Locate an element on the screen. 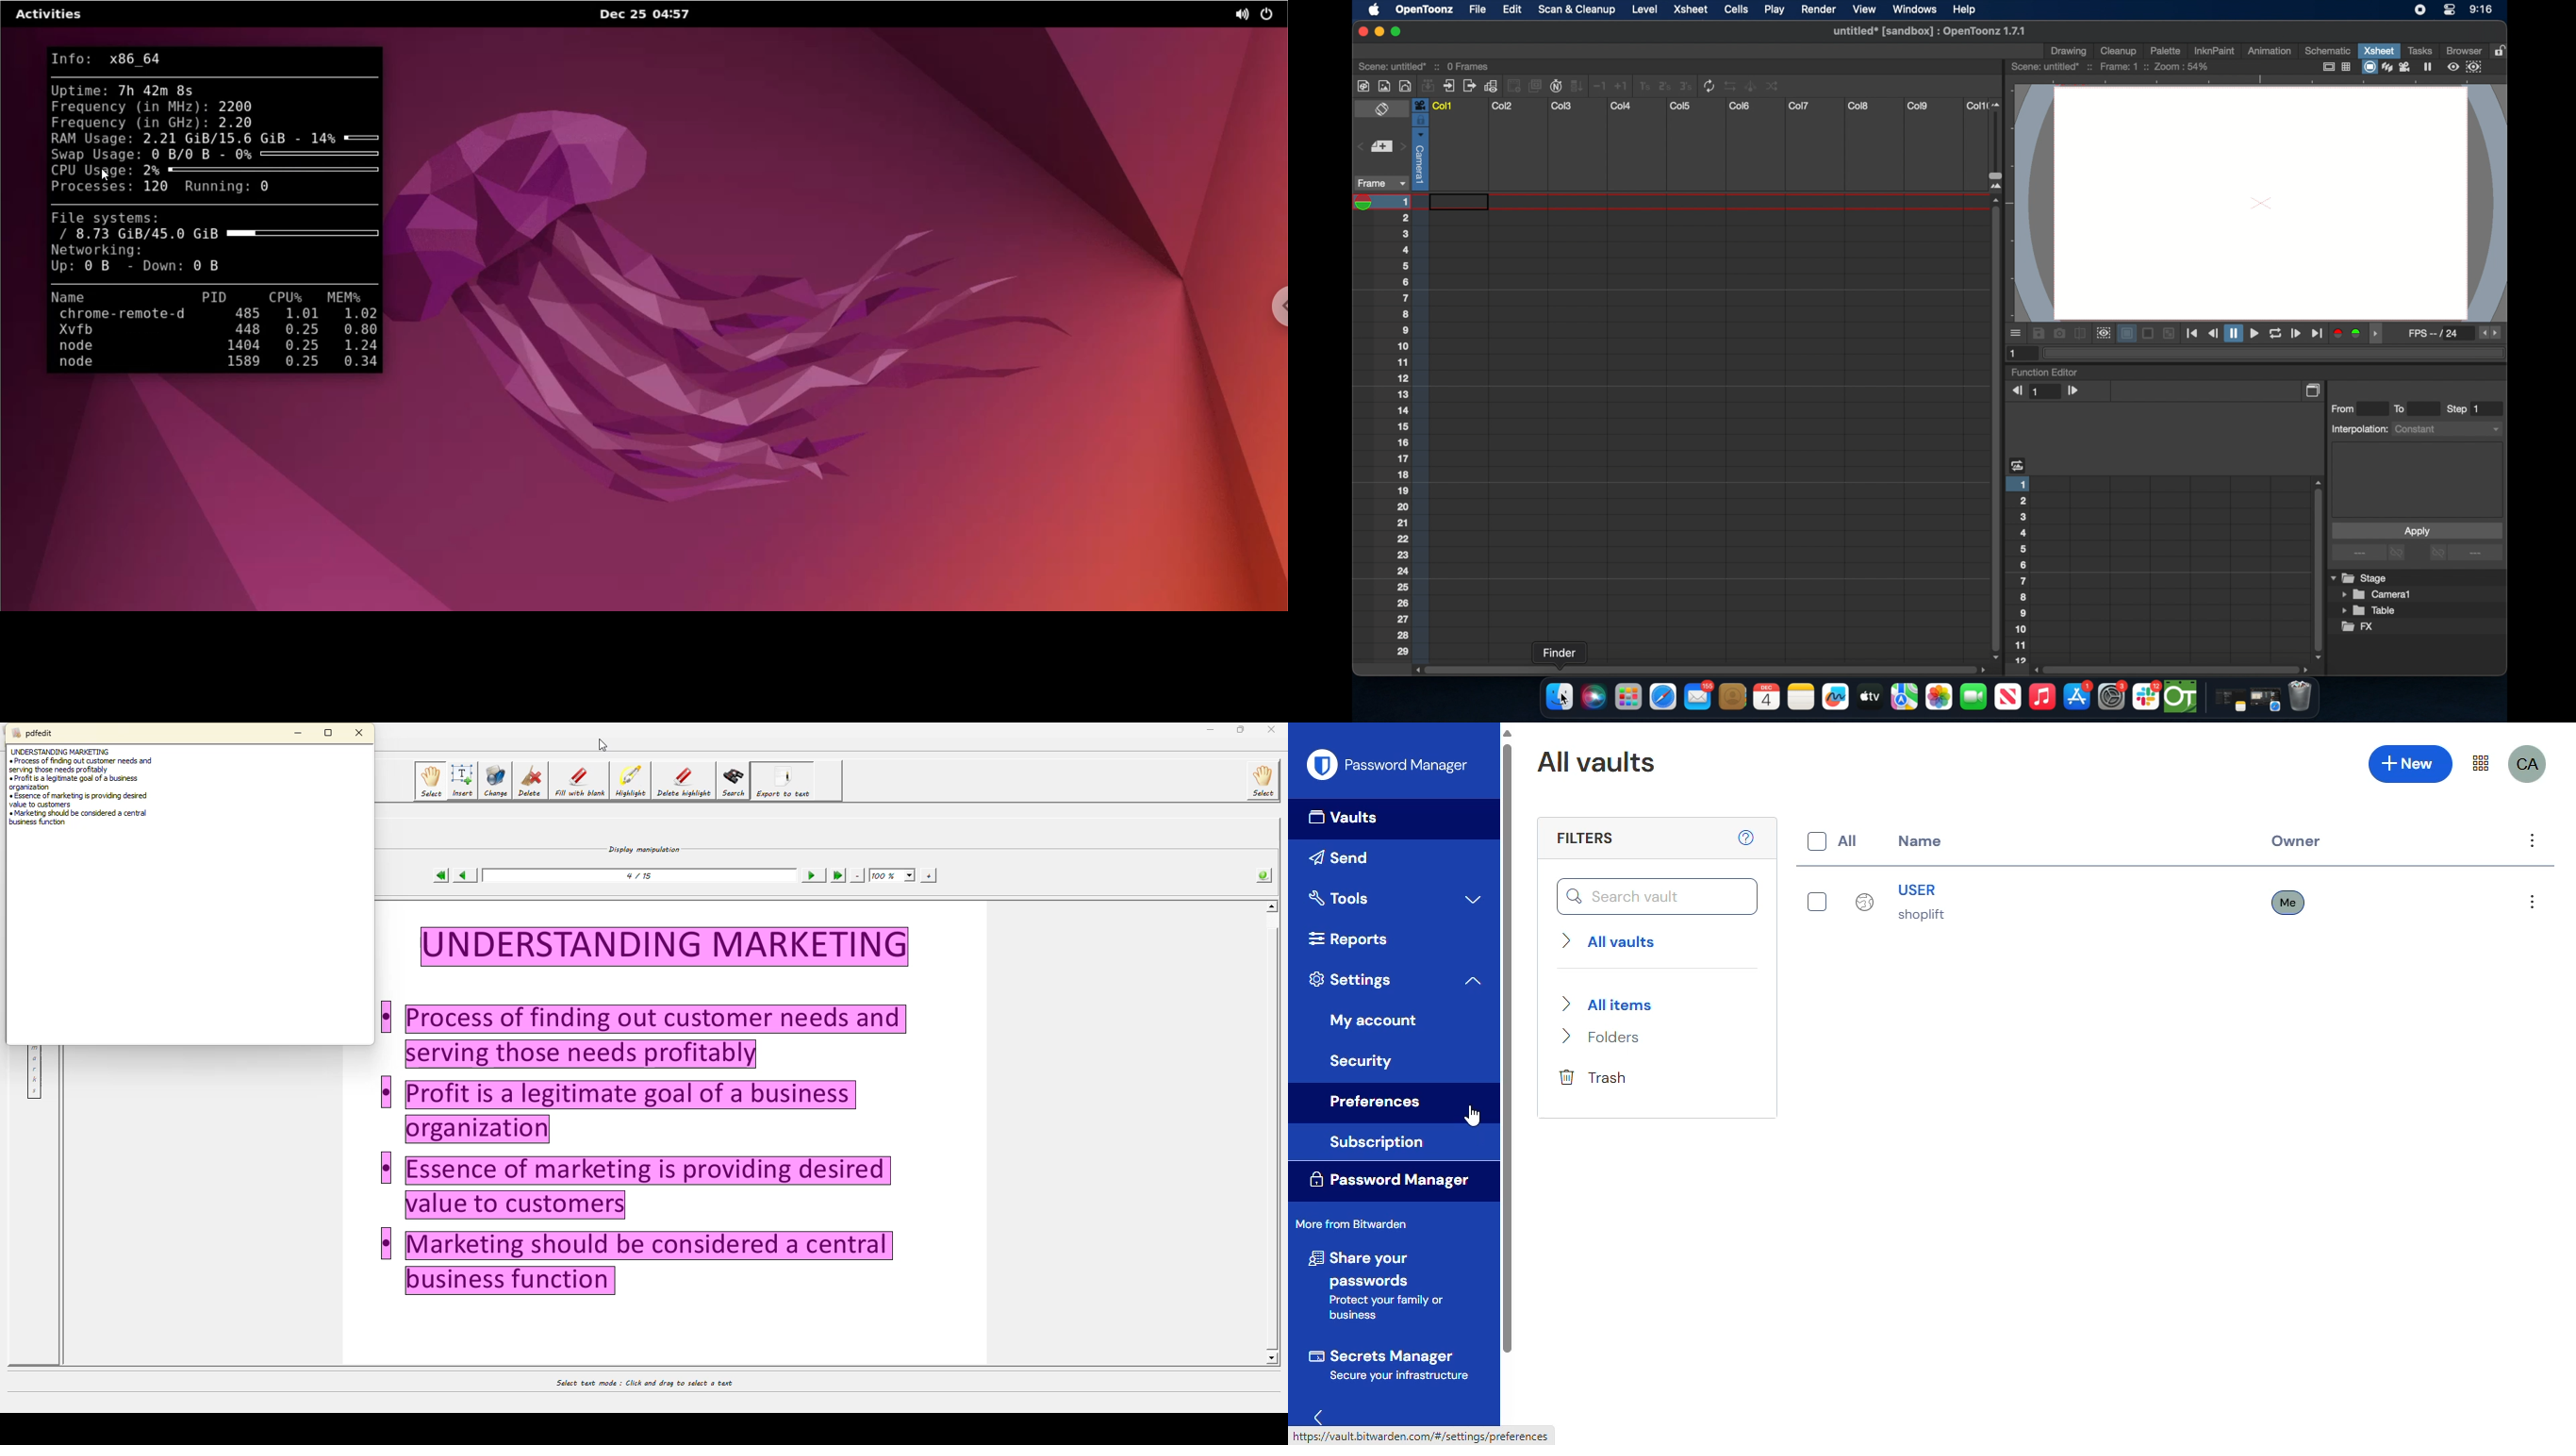  more from bitwarden is located at coordinates (2481, 764).